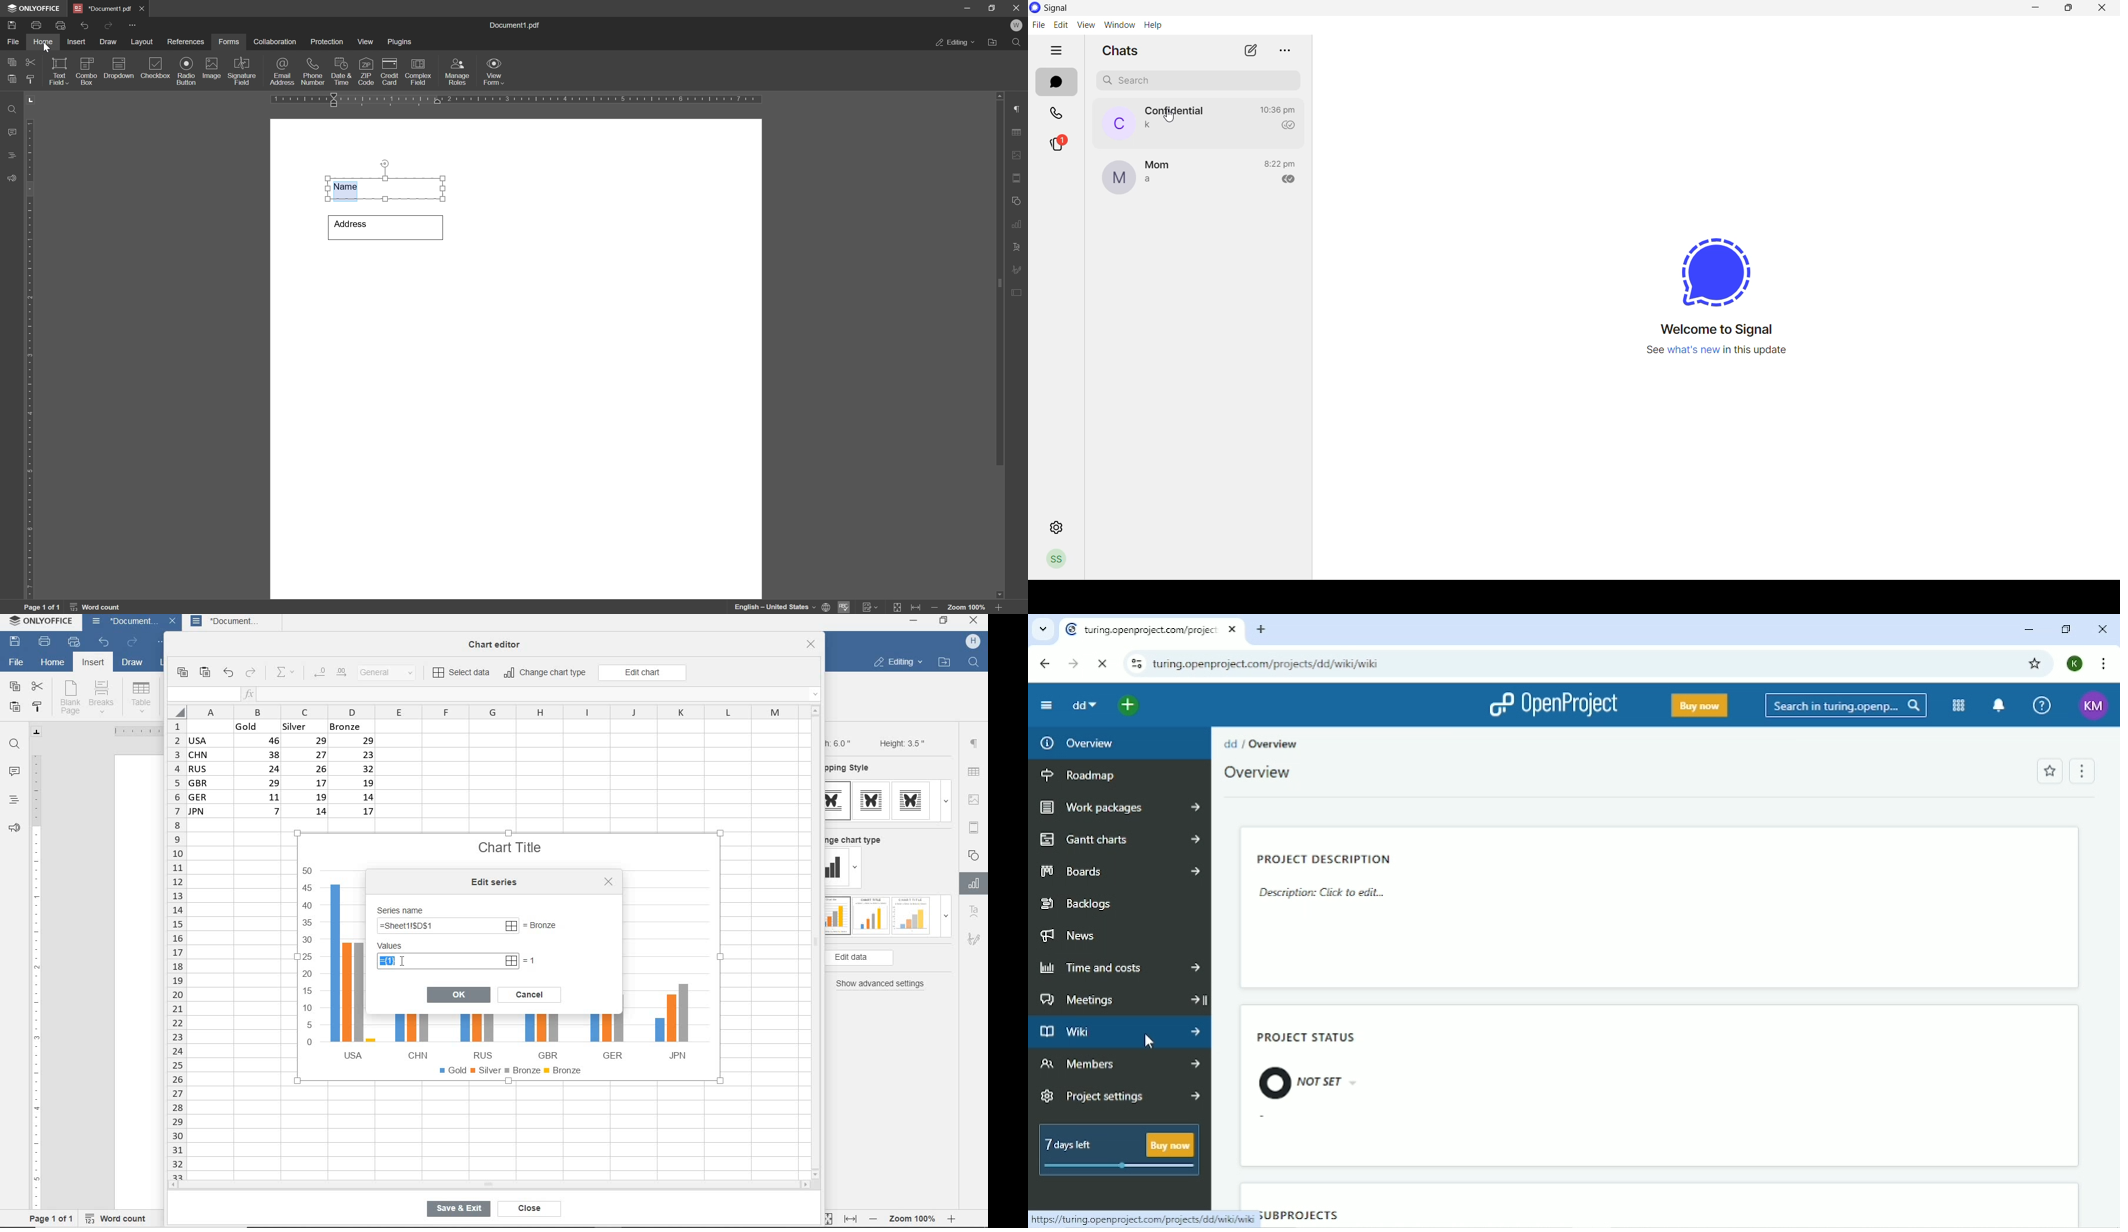 The height and width of the screenshot is (1232, 2128). What do you see at coordinates (456, 1211) in the screenshot?
I see `save & exit` at bounding box center [456, 1211].